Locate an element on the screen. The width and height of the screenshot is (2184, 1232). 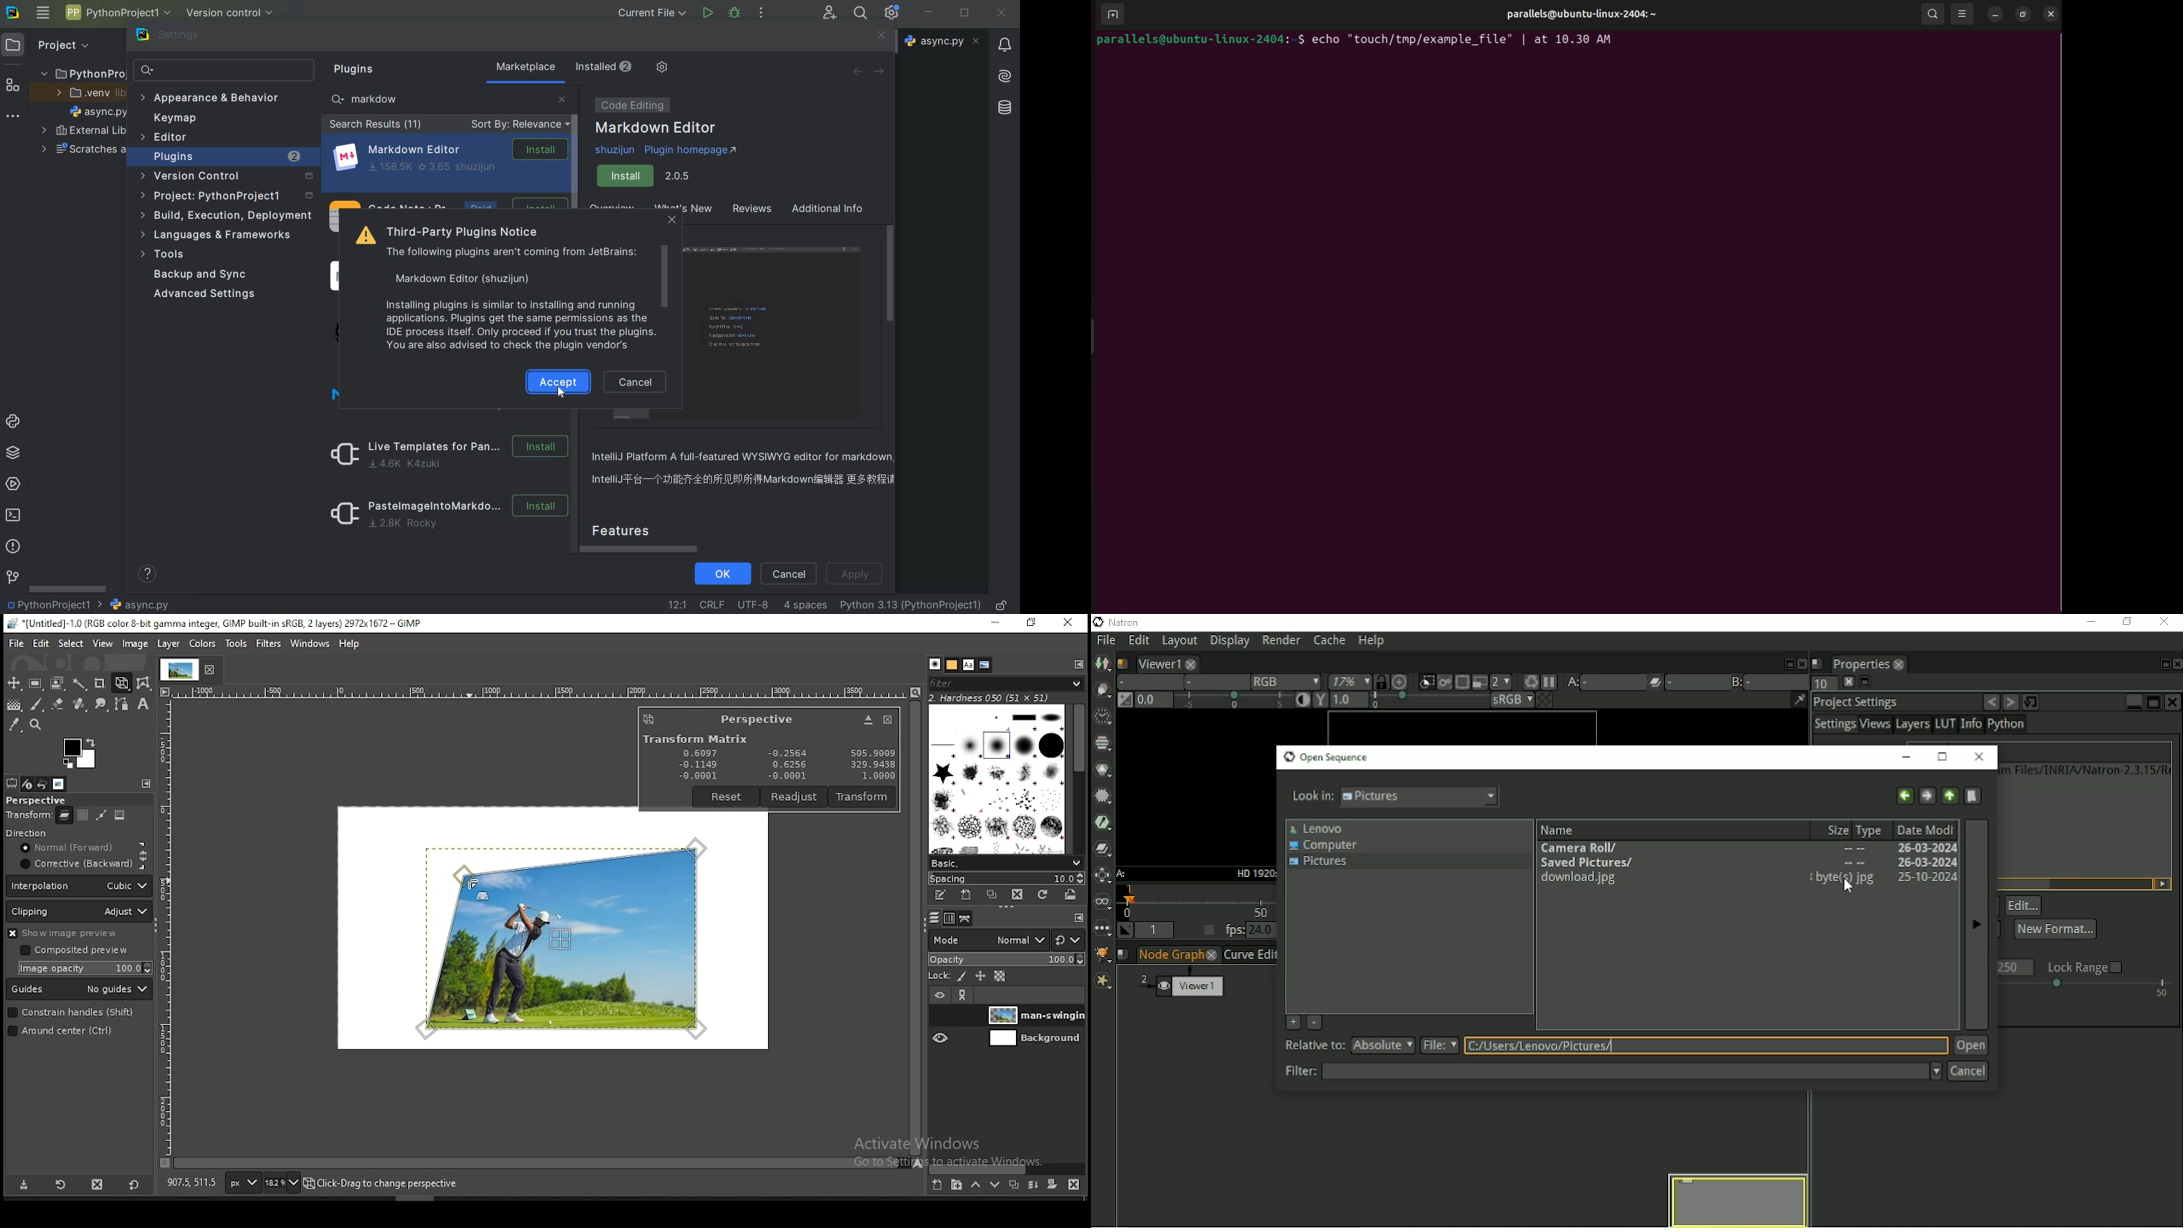
project is located at coordinates (54, 45).